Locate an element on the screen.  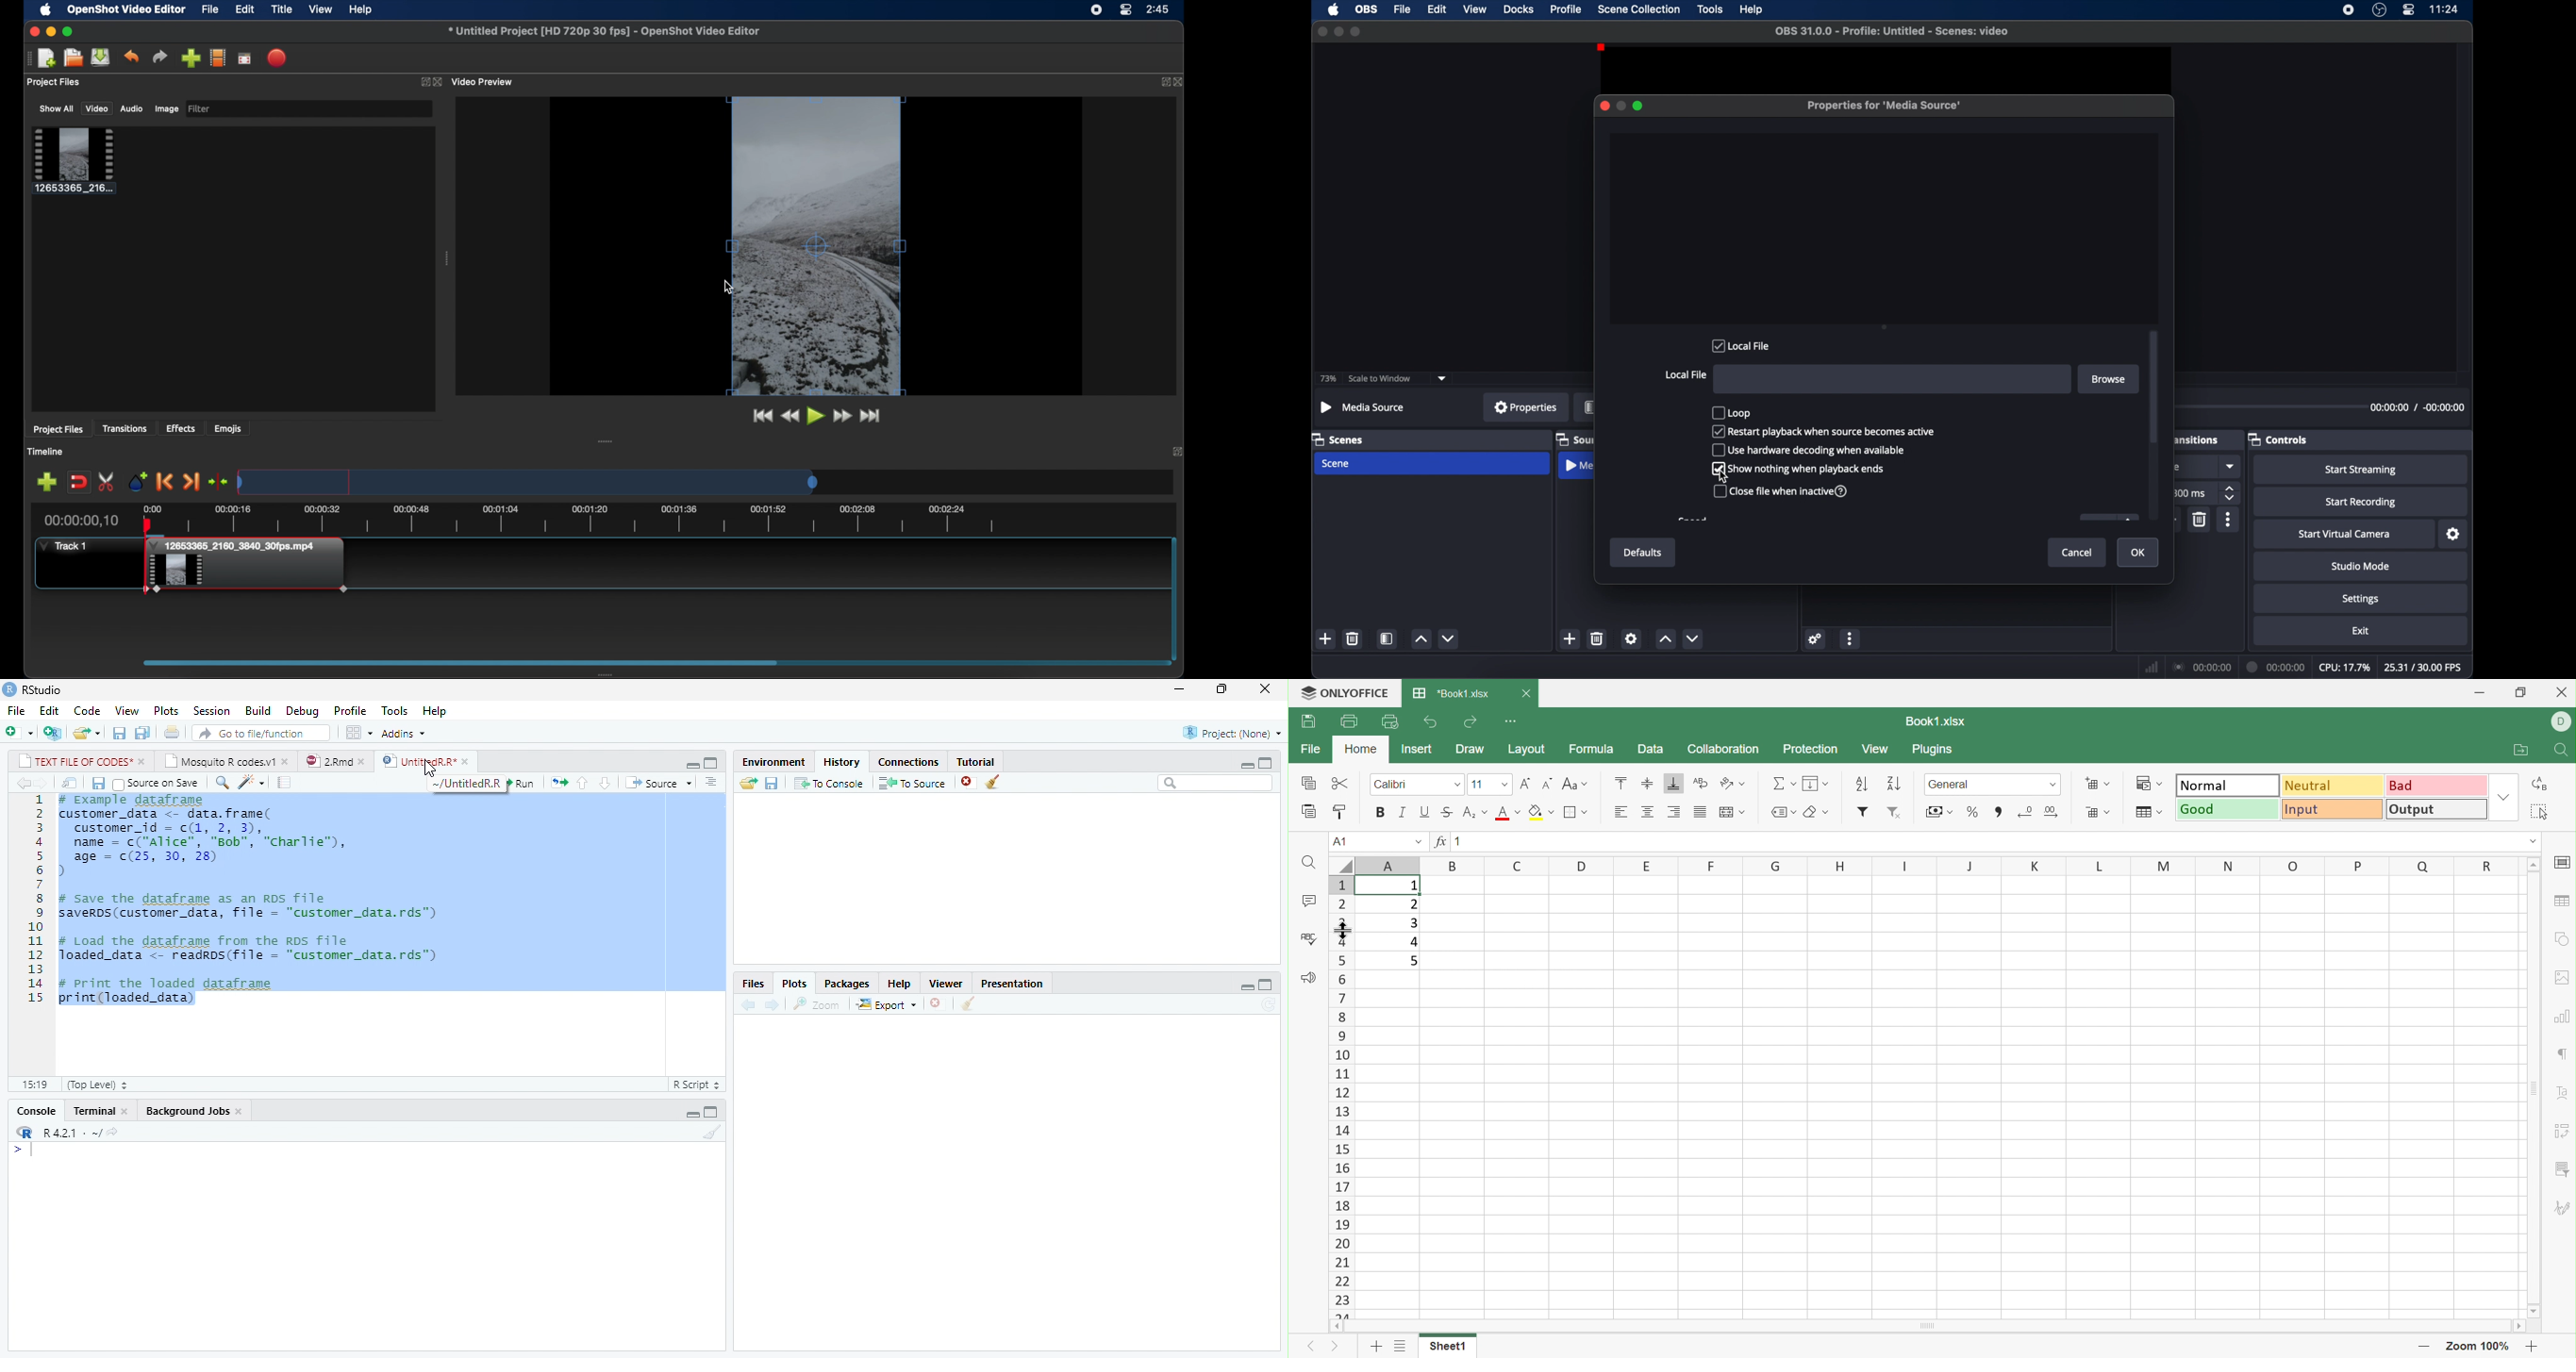
file name is located at coordinates (1892, 31).